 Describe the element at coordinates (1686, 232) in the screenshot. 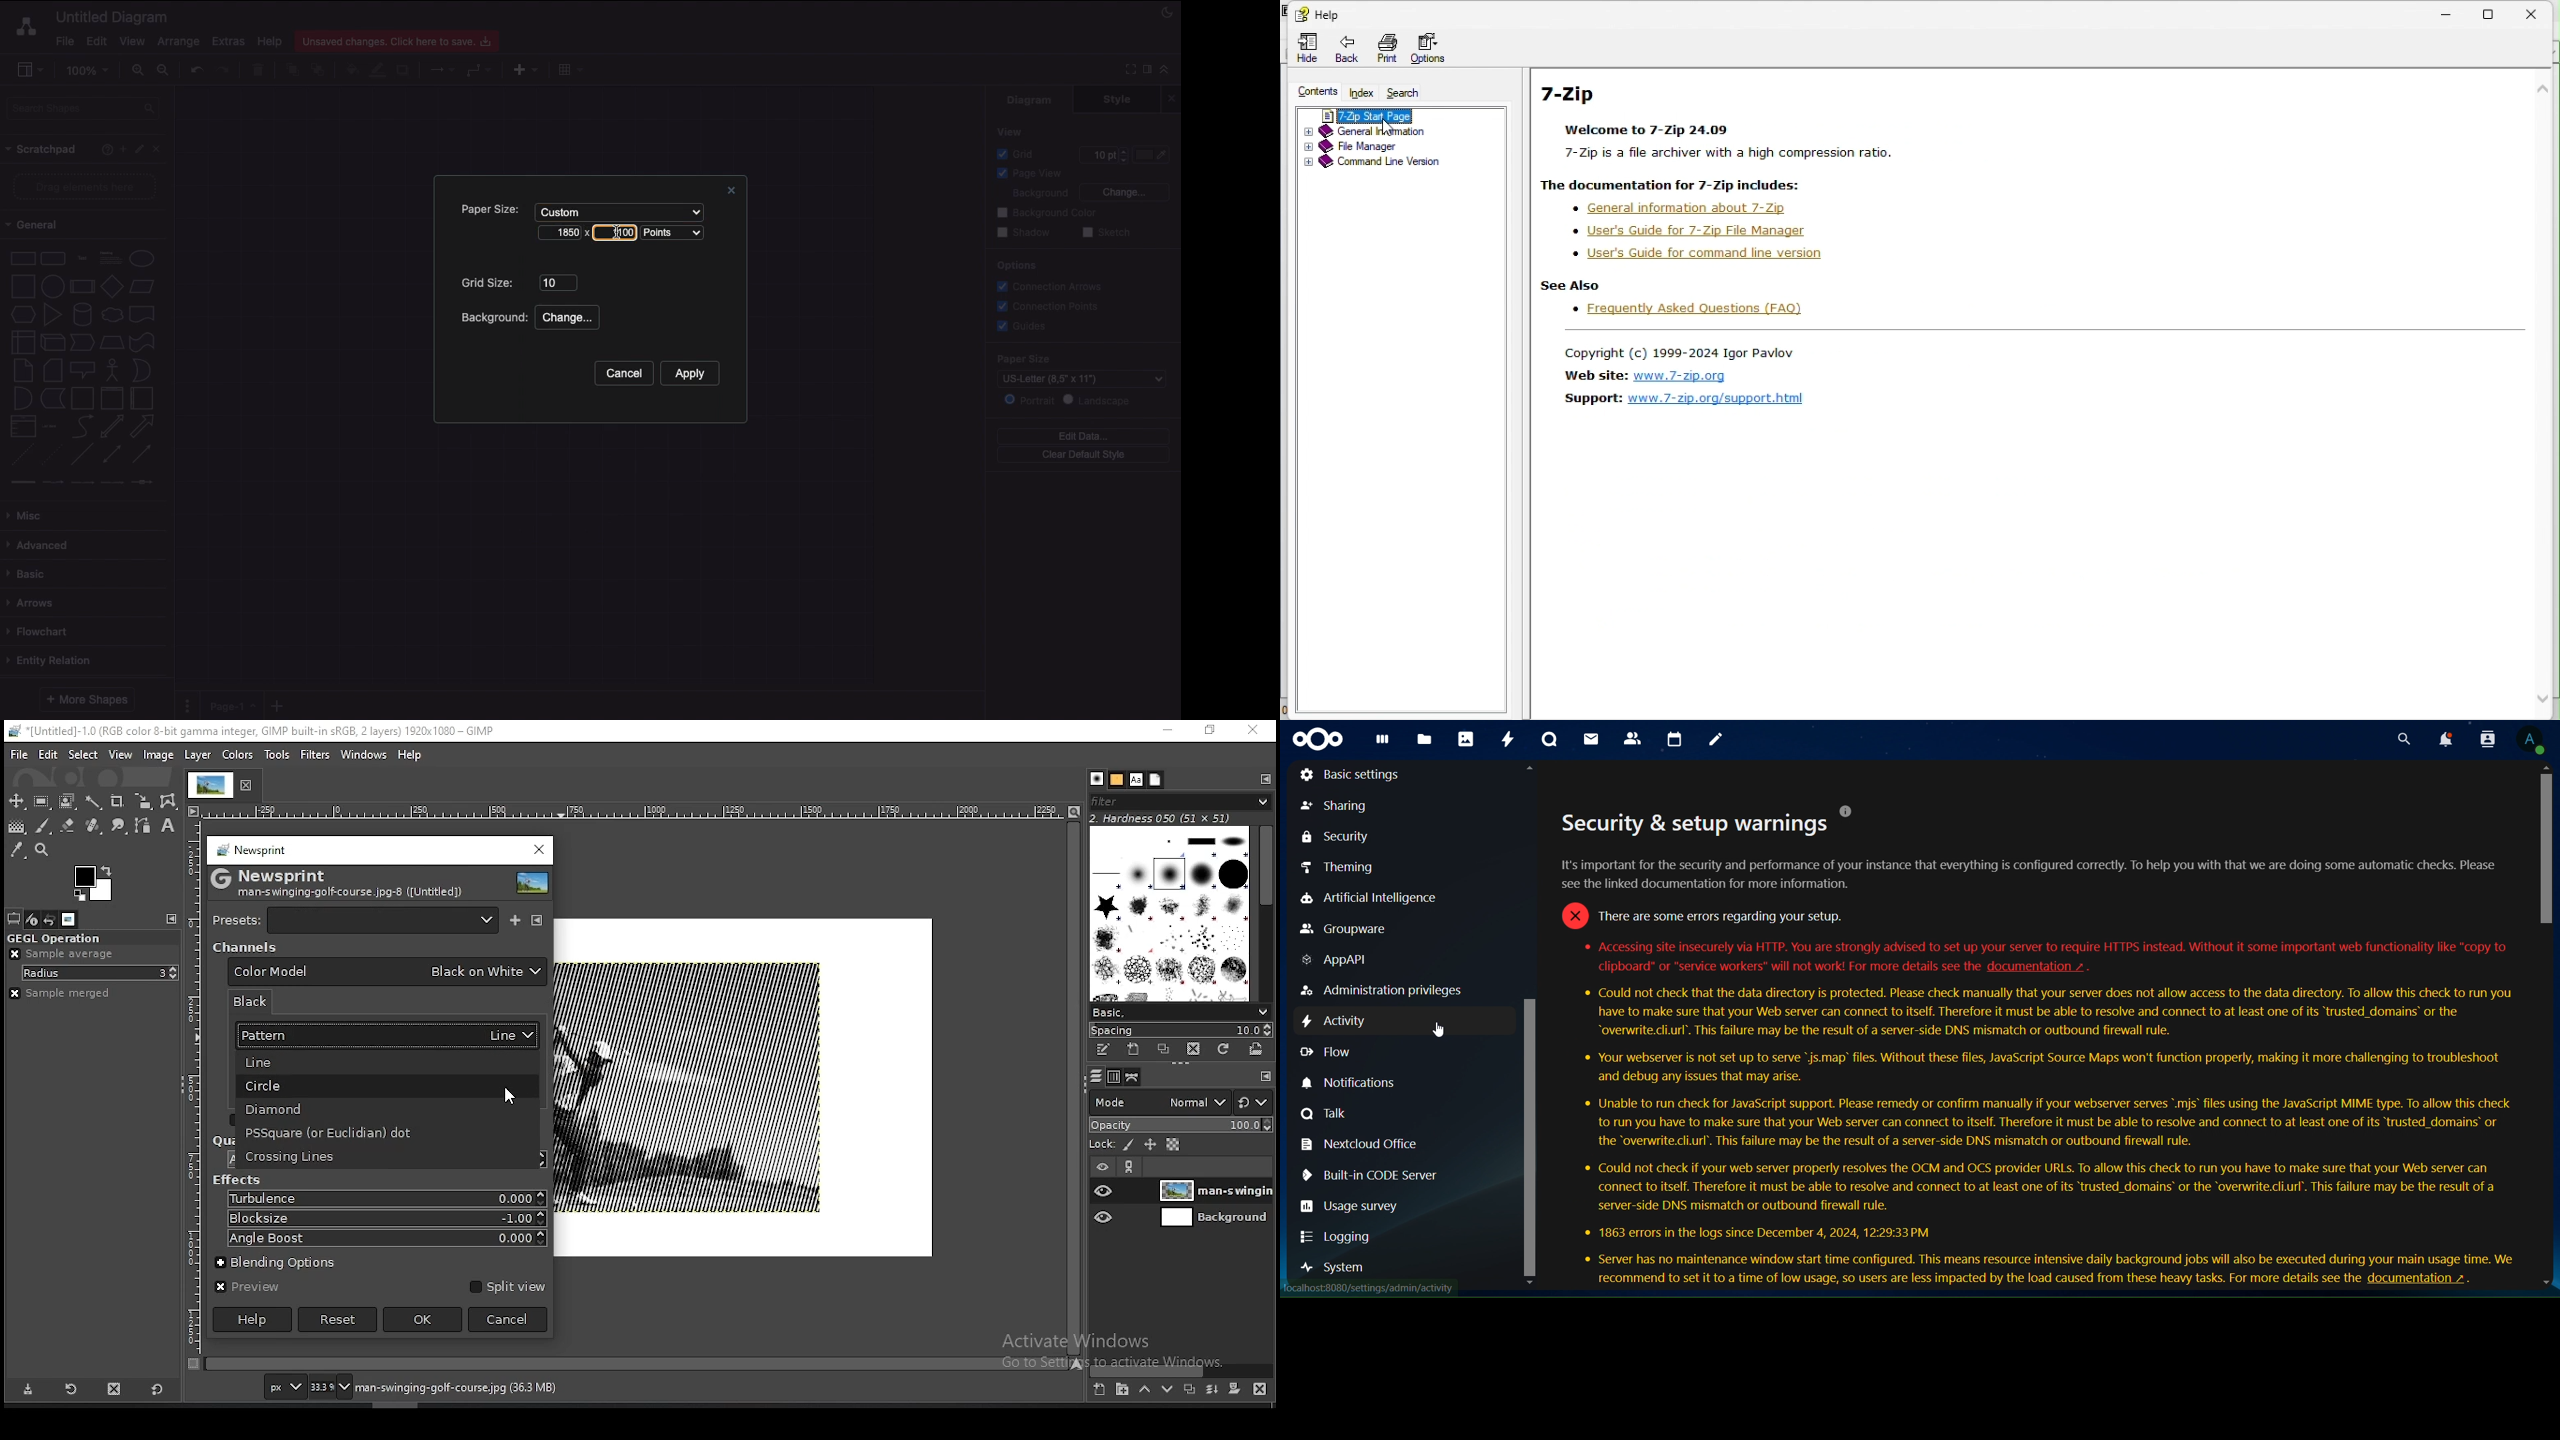

I see `Users guide for 7 zip file manager` at that location.